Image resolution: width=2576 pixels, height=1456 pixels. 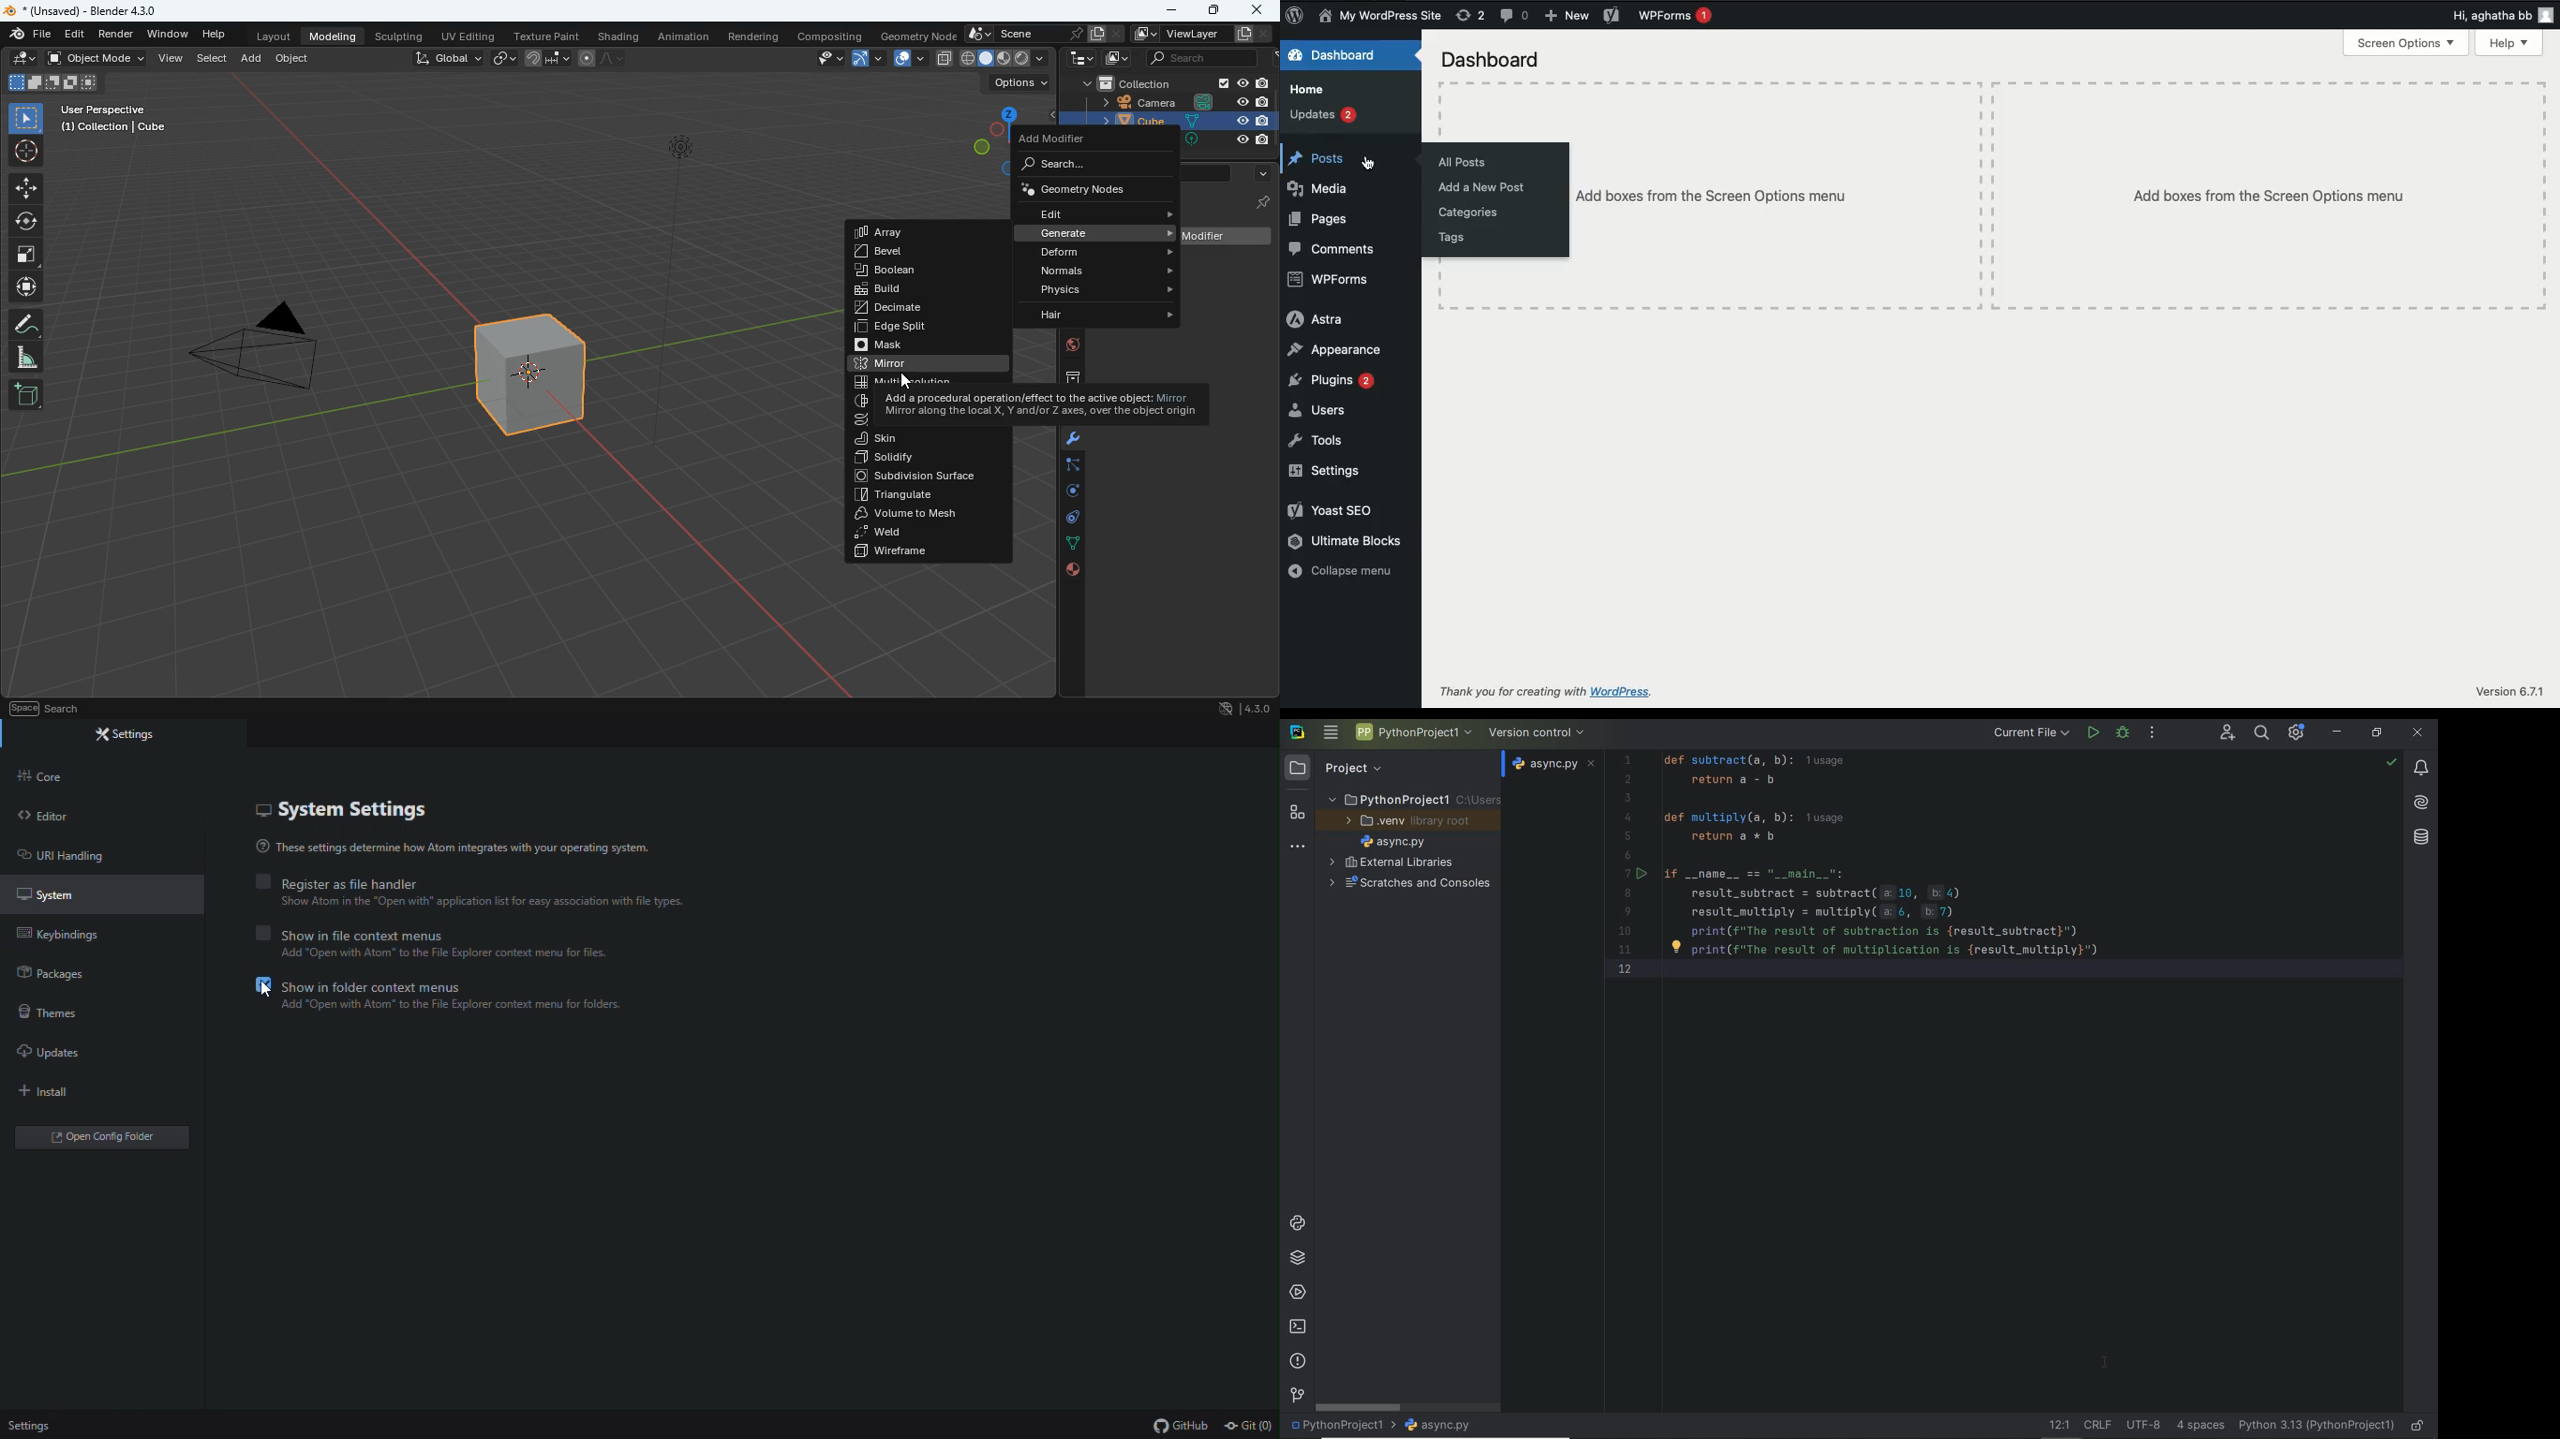 What do you see at coordinates (1335, 349) in the screenshot?
I see `Appearance` at bounding box center [1335, 349].